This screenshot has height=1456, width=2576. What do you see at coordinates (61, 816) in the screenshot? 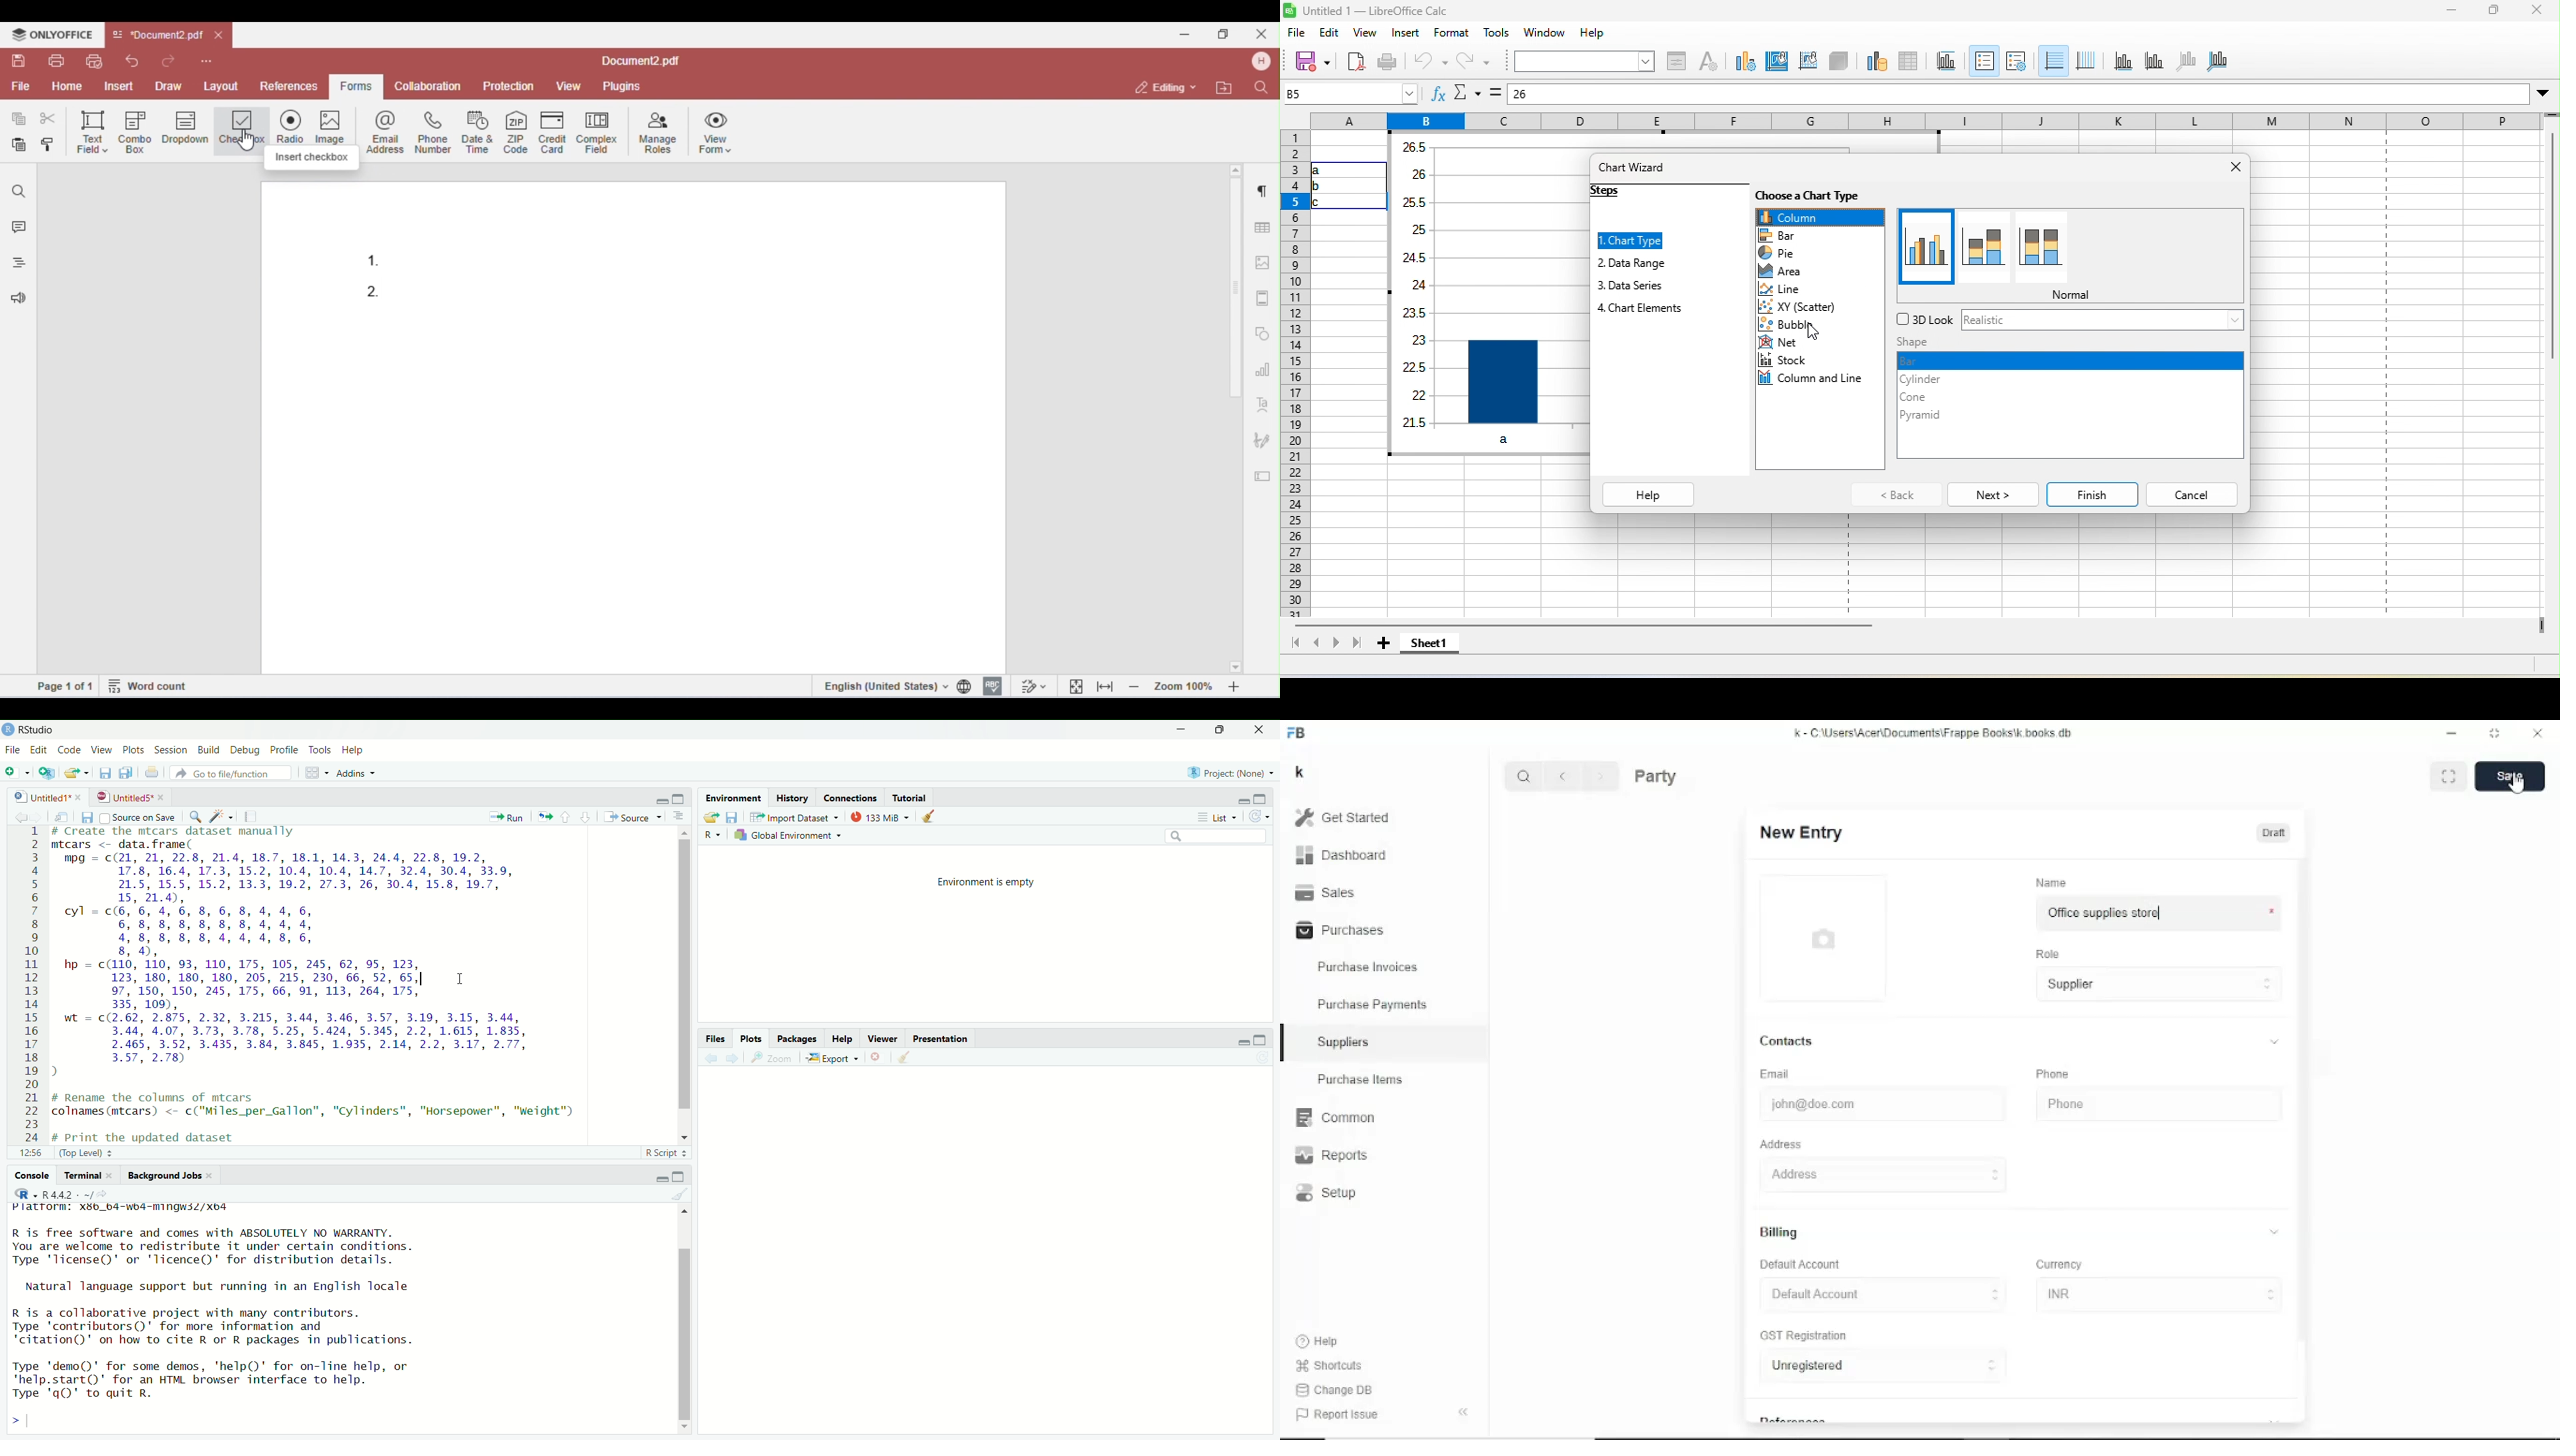
I see `move` at bounding box center [61, 816].